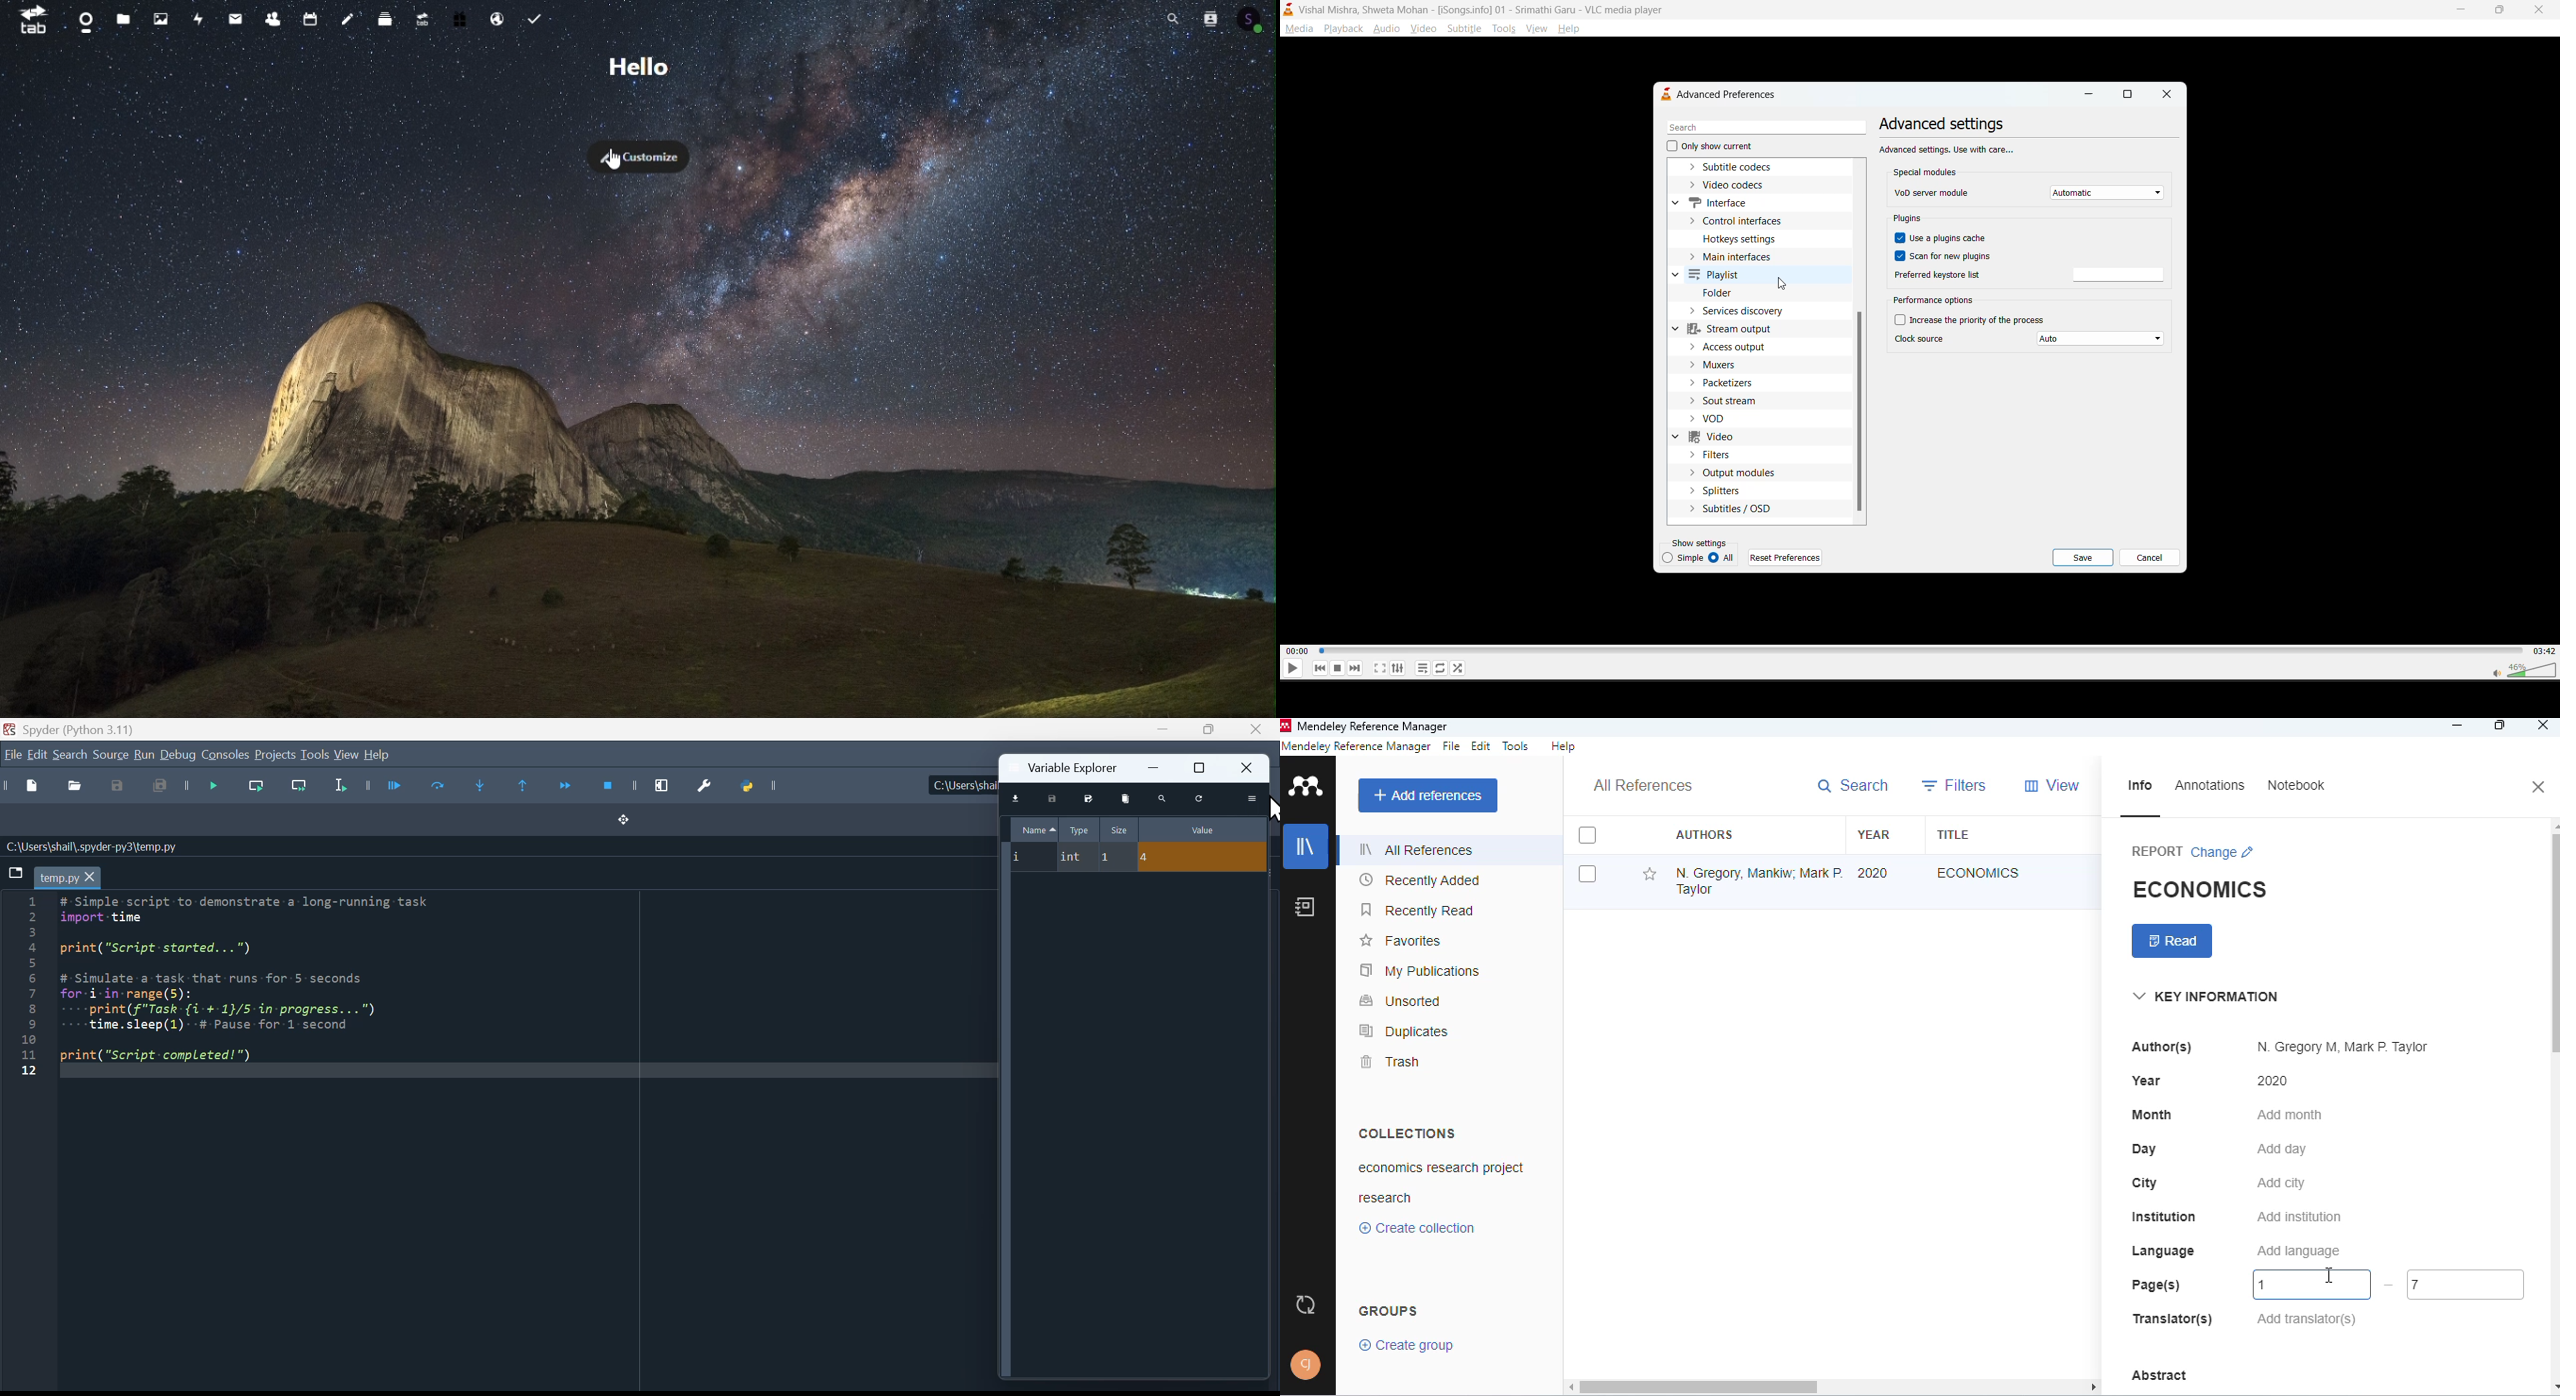 The width and height of the screenshot is (2576, 1400). Describe the element at coordinates (1036, 828) in the screenshot. I see `Name` at that location.